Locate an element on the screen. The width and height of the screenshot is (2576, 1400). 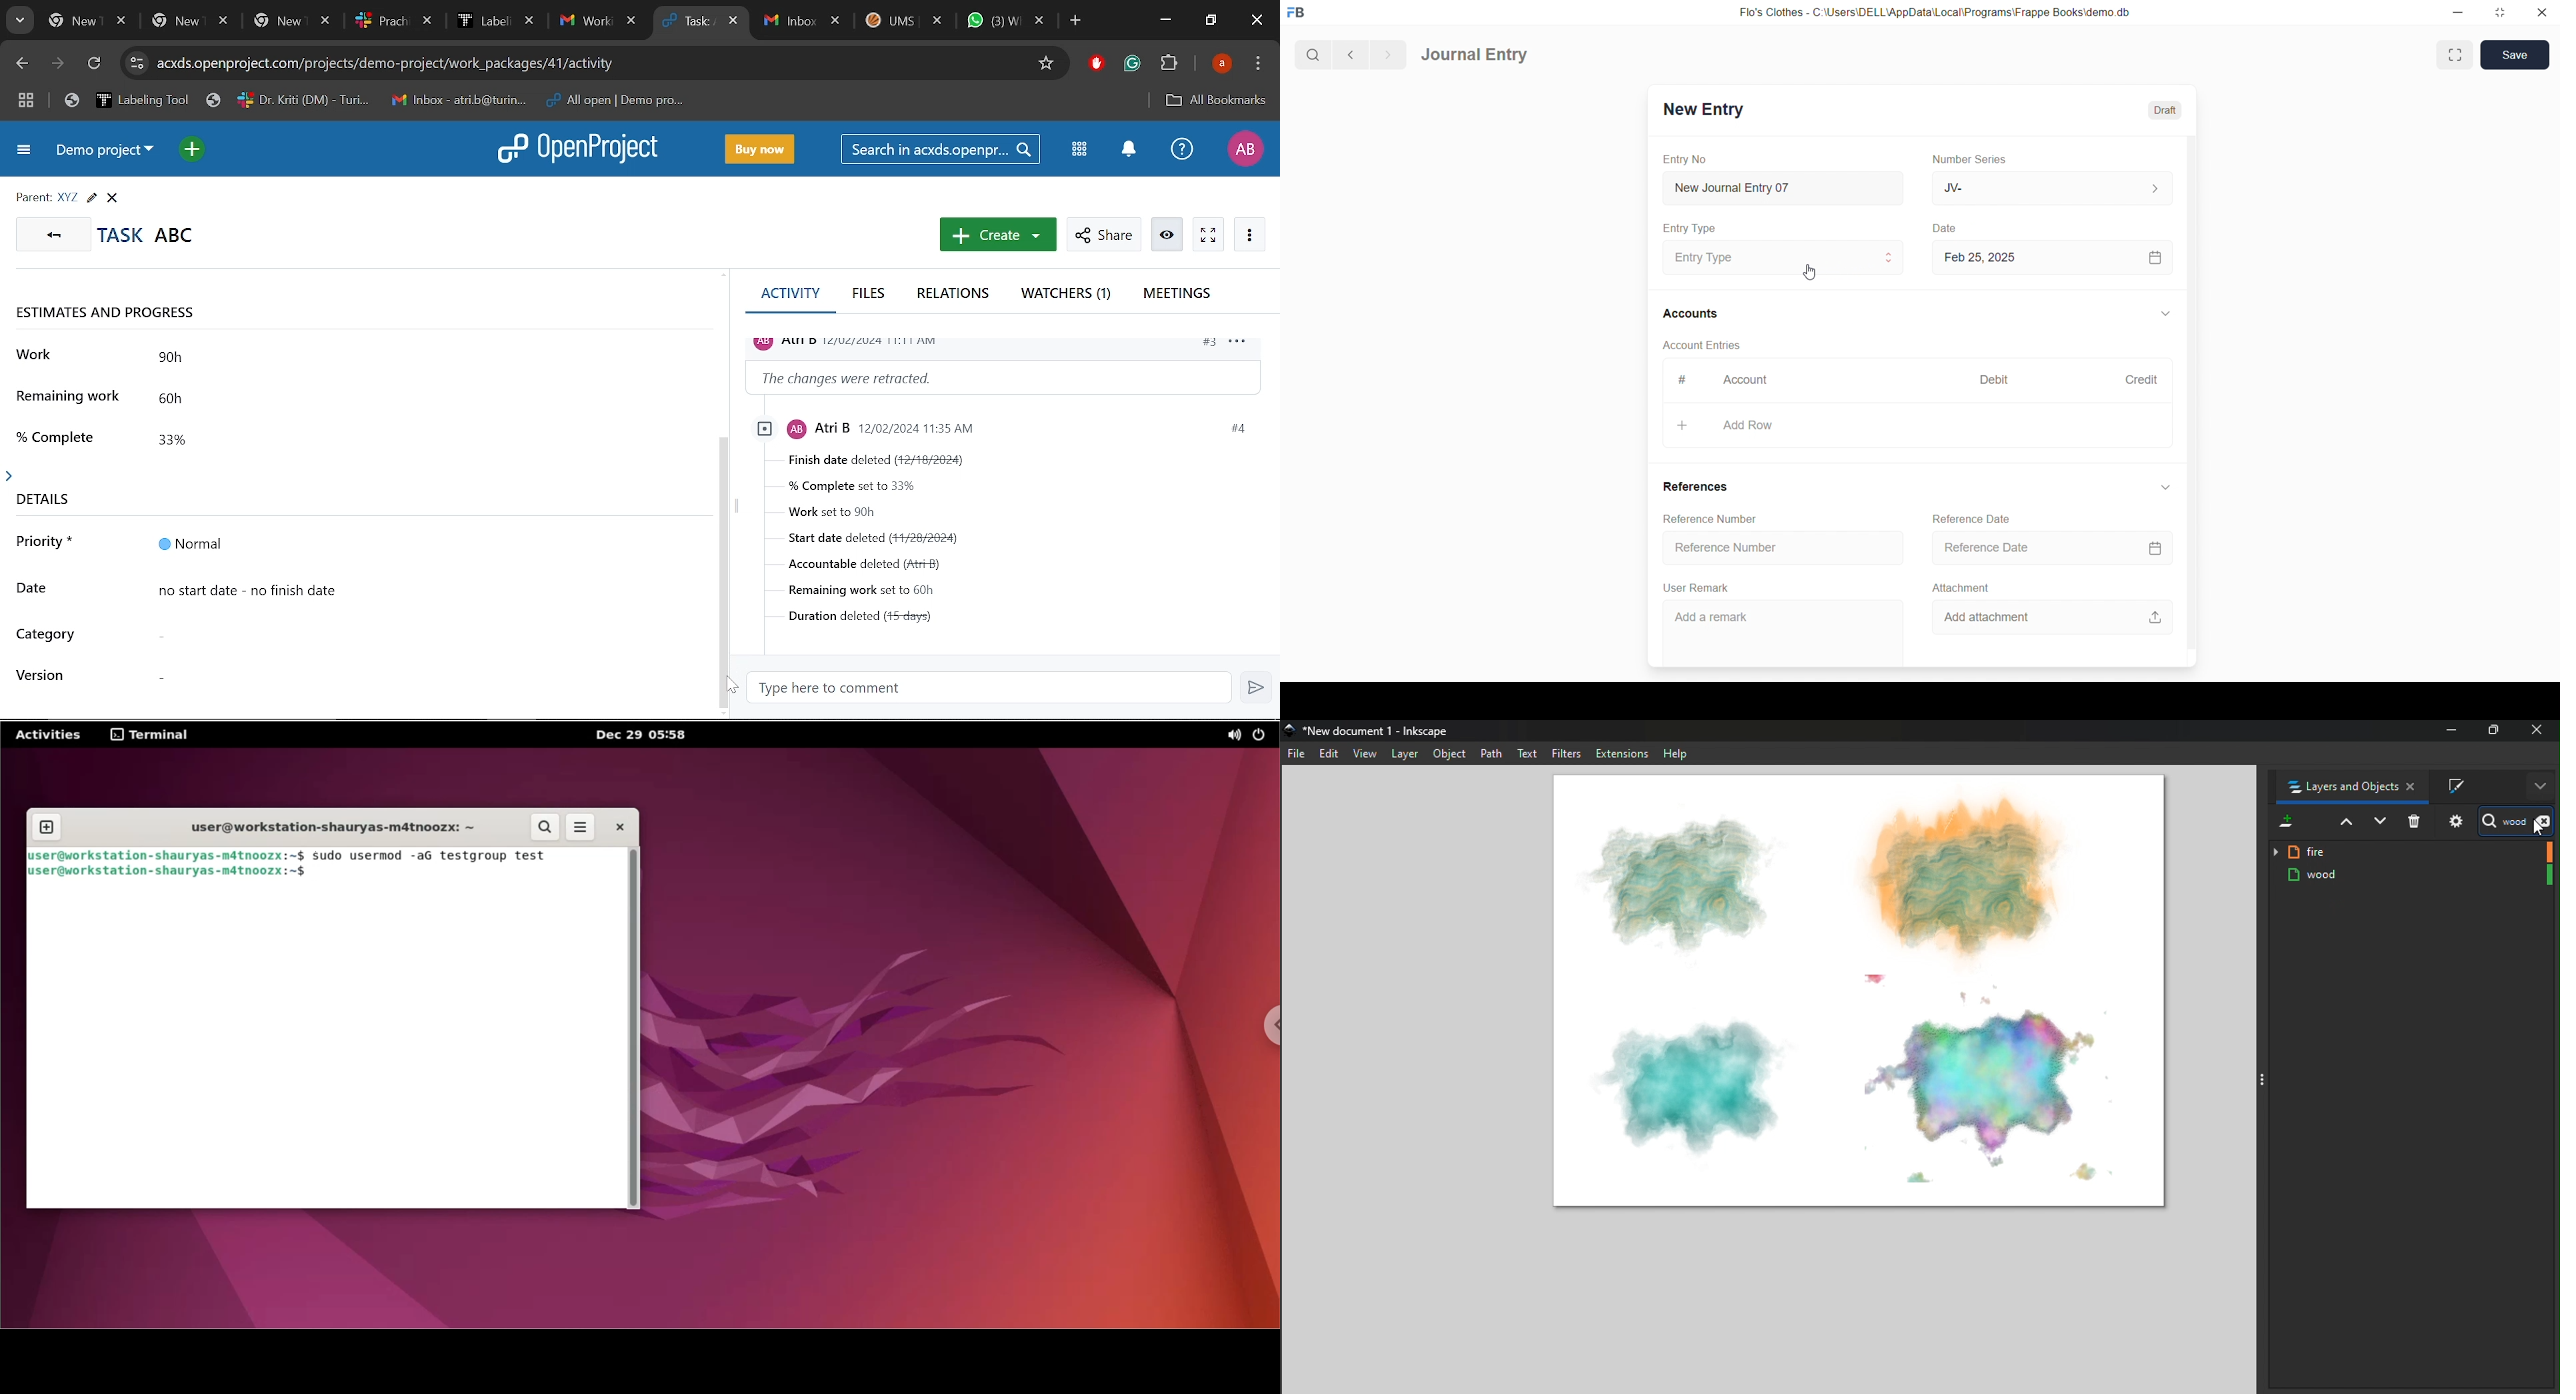
details is located at coordinates (39, 494).